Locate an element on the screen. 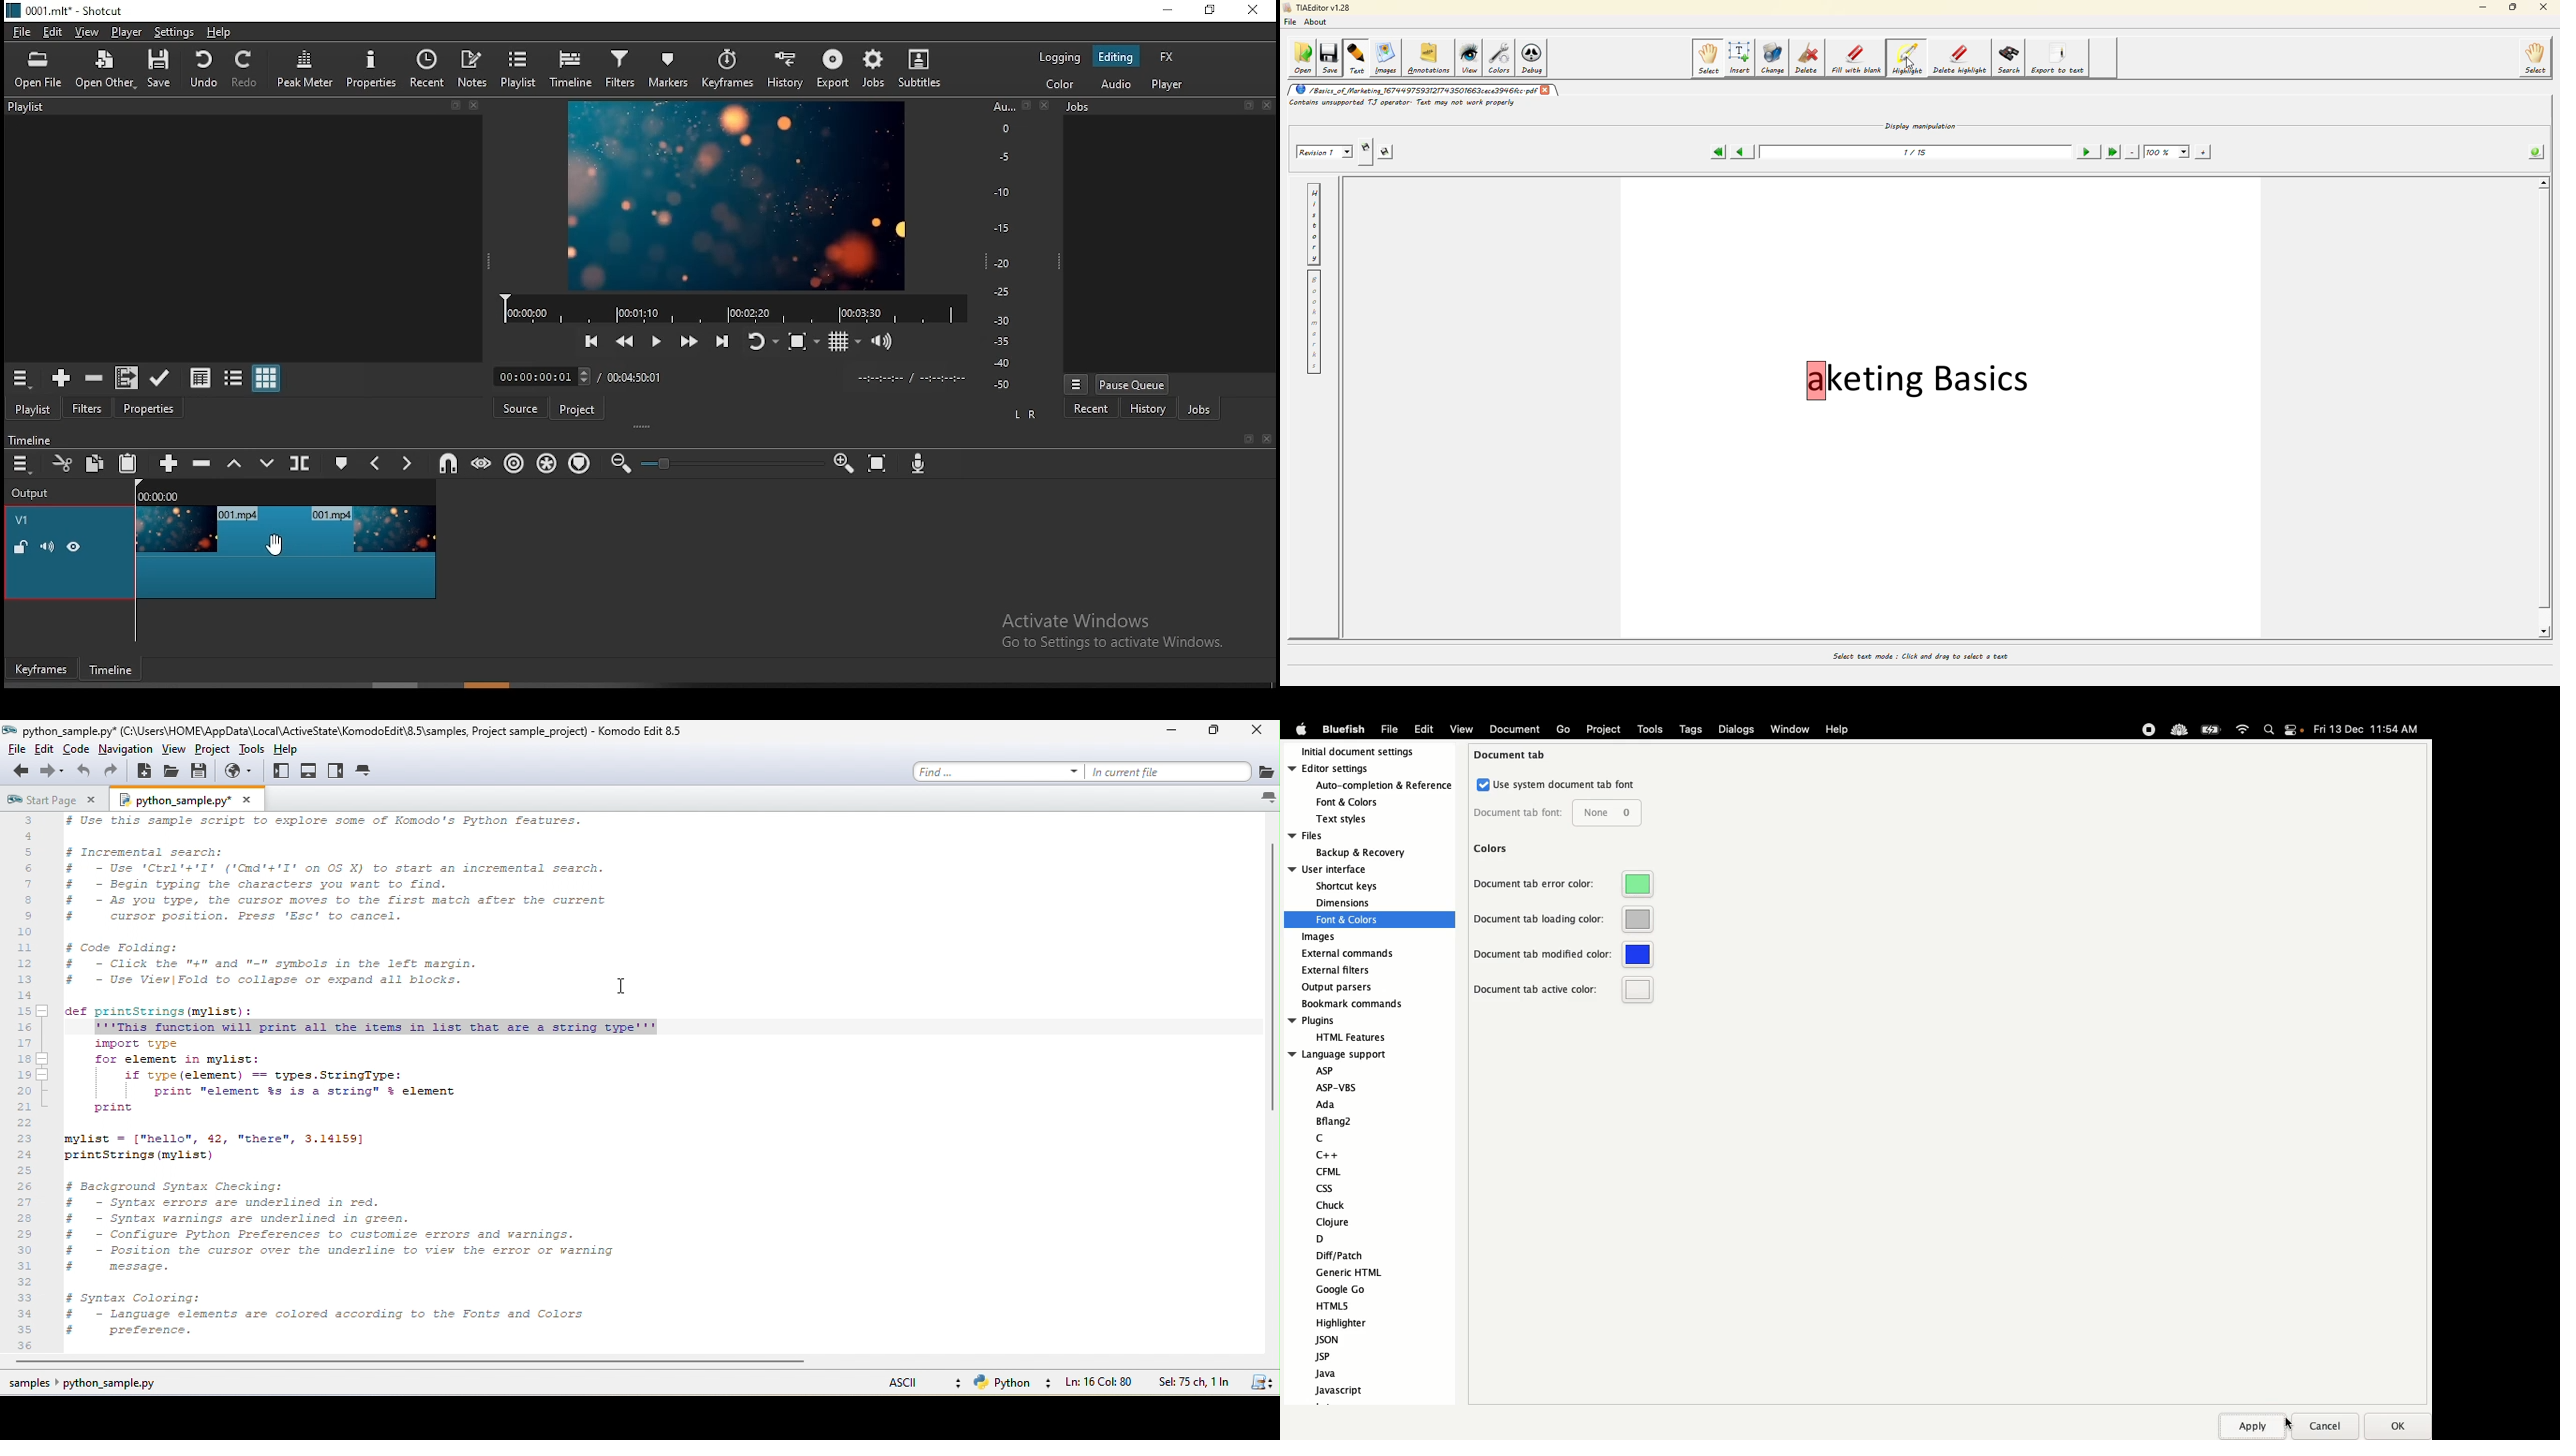 This screenshot has width=2576, height=1456. timeline menu is located at coordinates (22, 463).